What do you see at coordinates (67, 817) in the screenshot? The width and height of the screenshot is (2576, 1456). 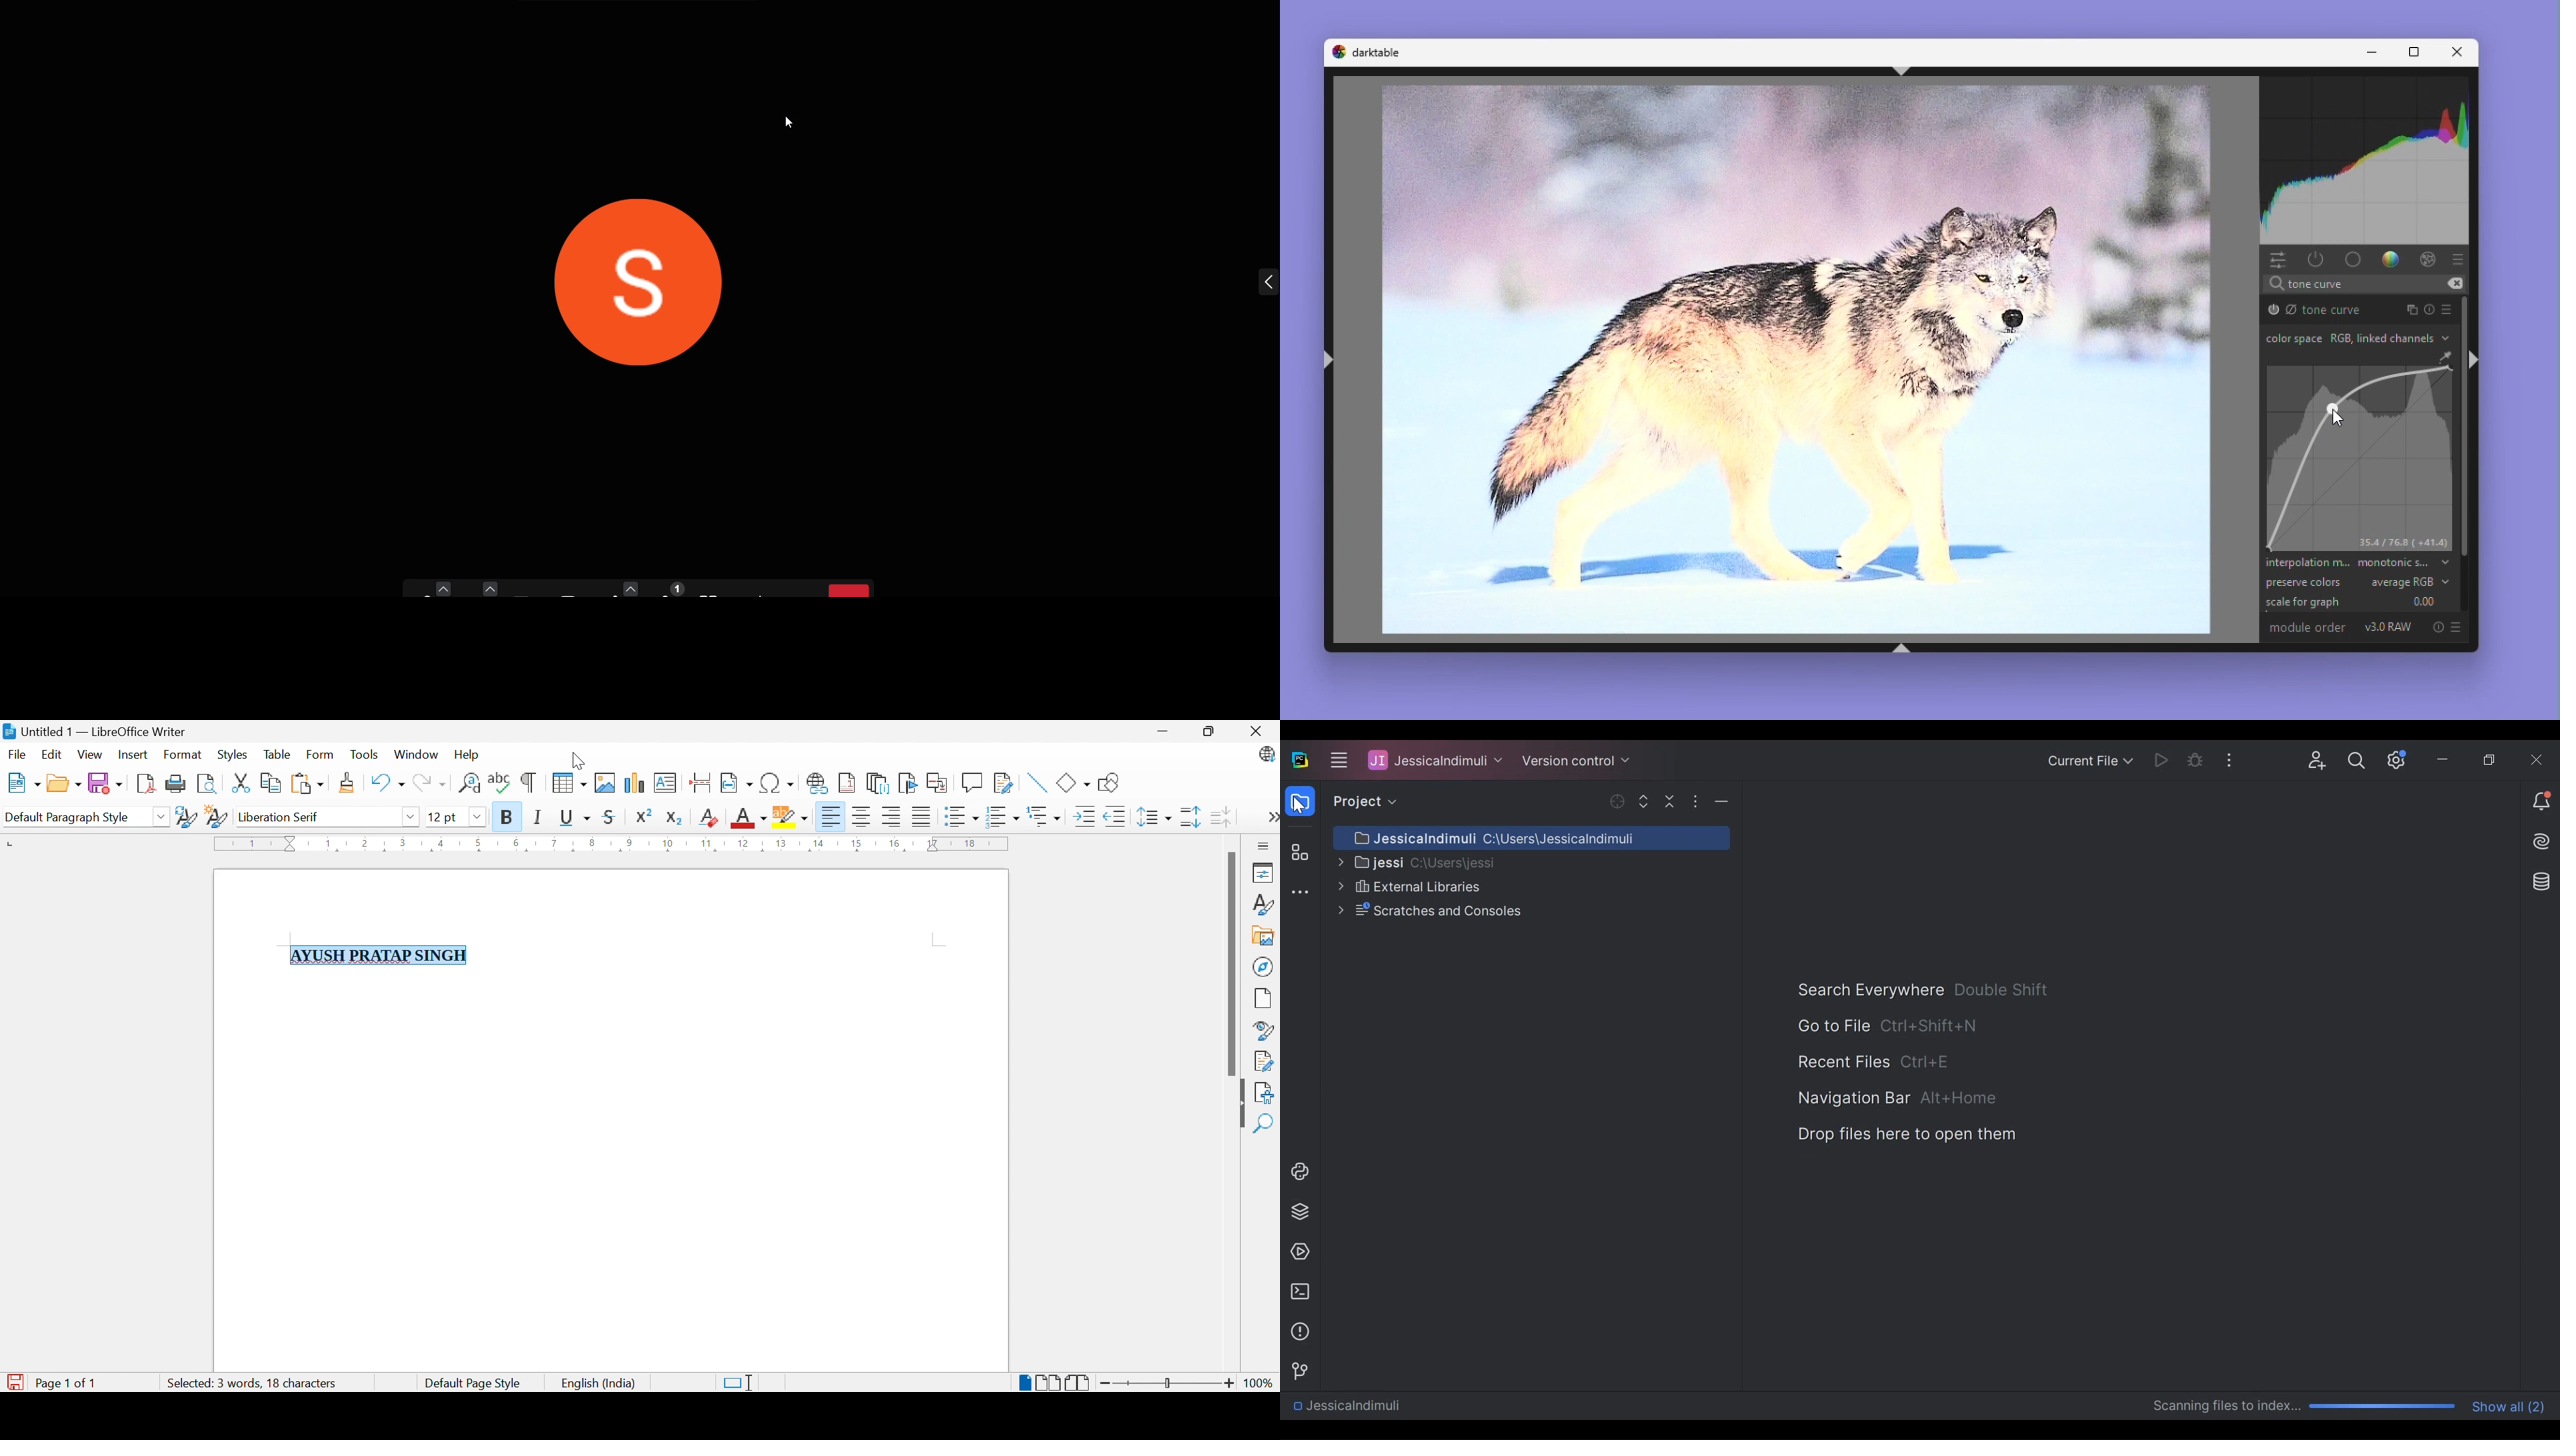 I see `Default Paragraph Style` at bounding box center [67, 817].